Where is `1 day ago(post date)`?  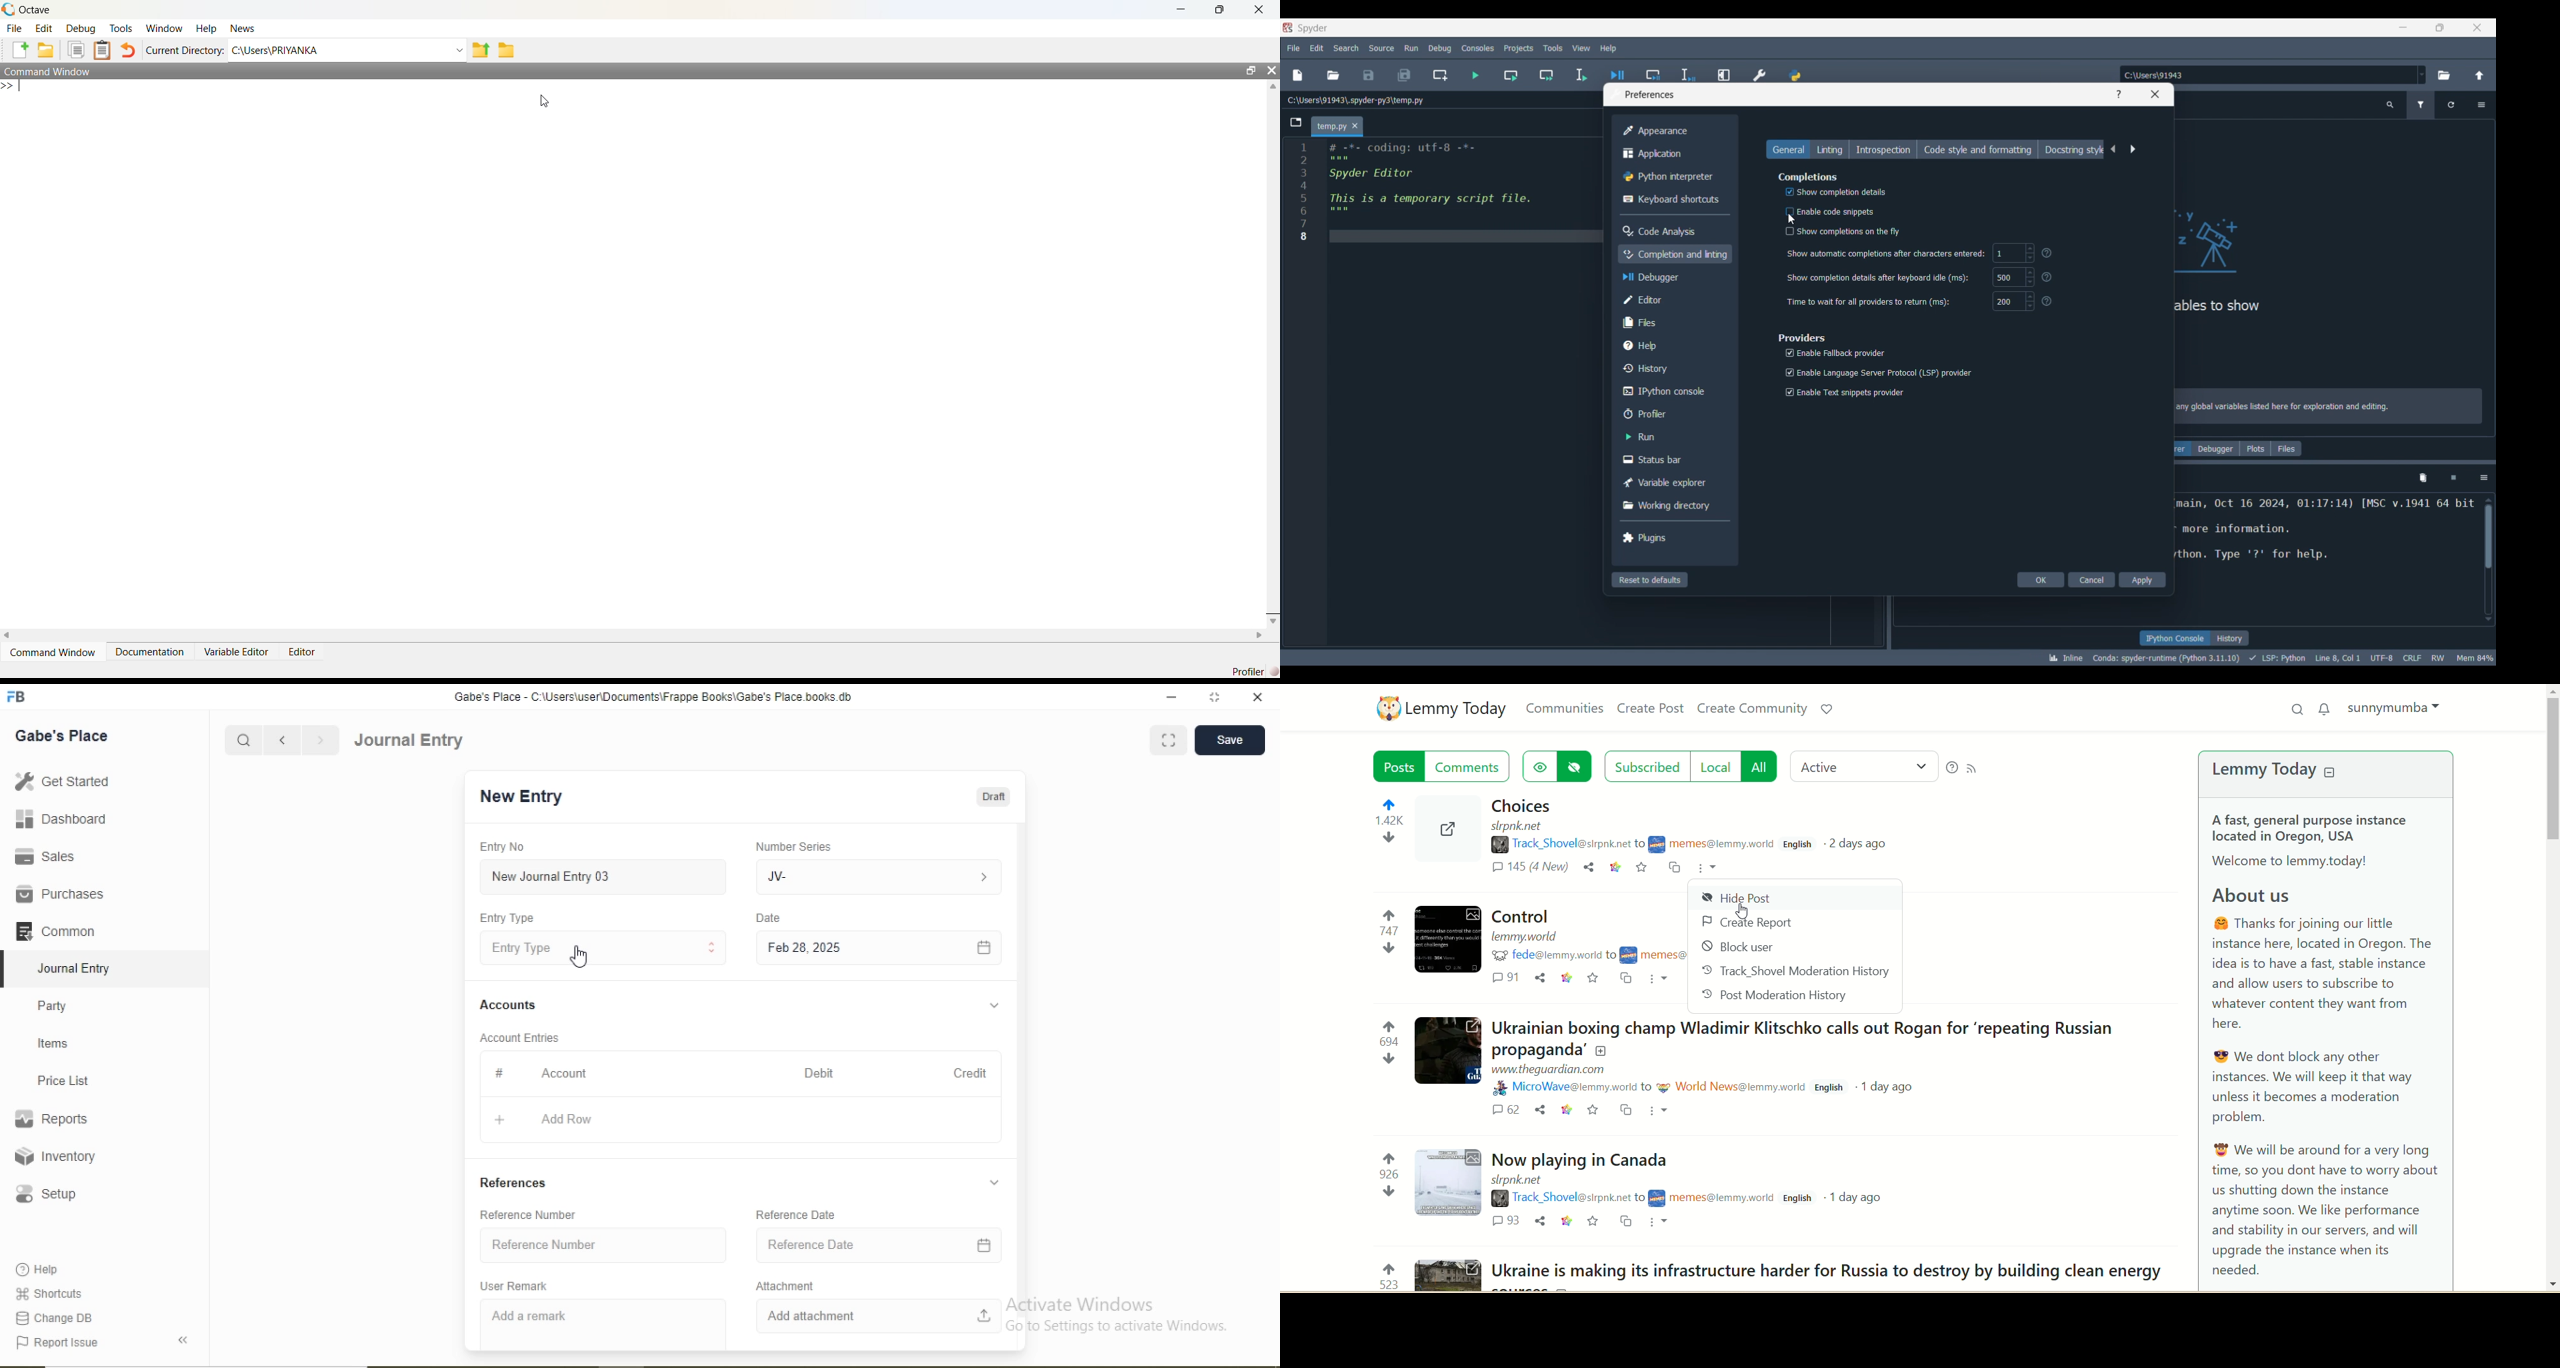
1 day ago(post date) is located at coordinates (1892, 1089).